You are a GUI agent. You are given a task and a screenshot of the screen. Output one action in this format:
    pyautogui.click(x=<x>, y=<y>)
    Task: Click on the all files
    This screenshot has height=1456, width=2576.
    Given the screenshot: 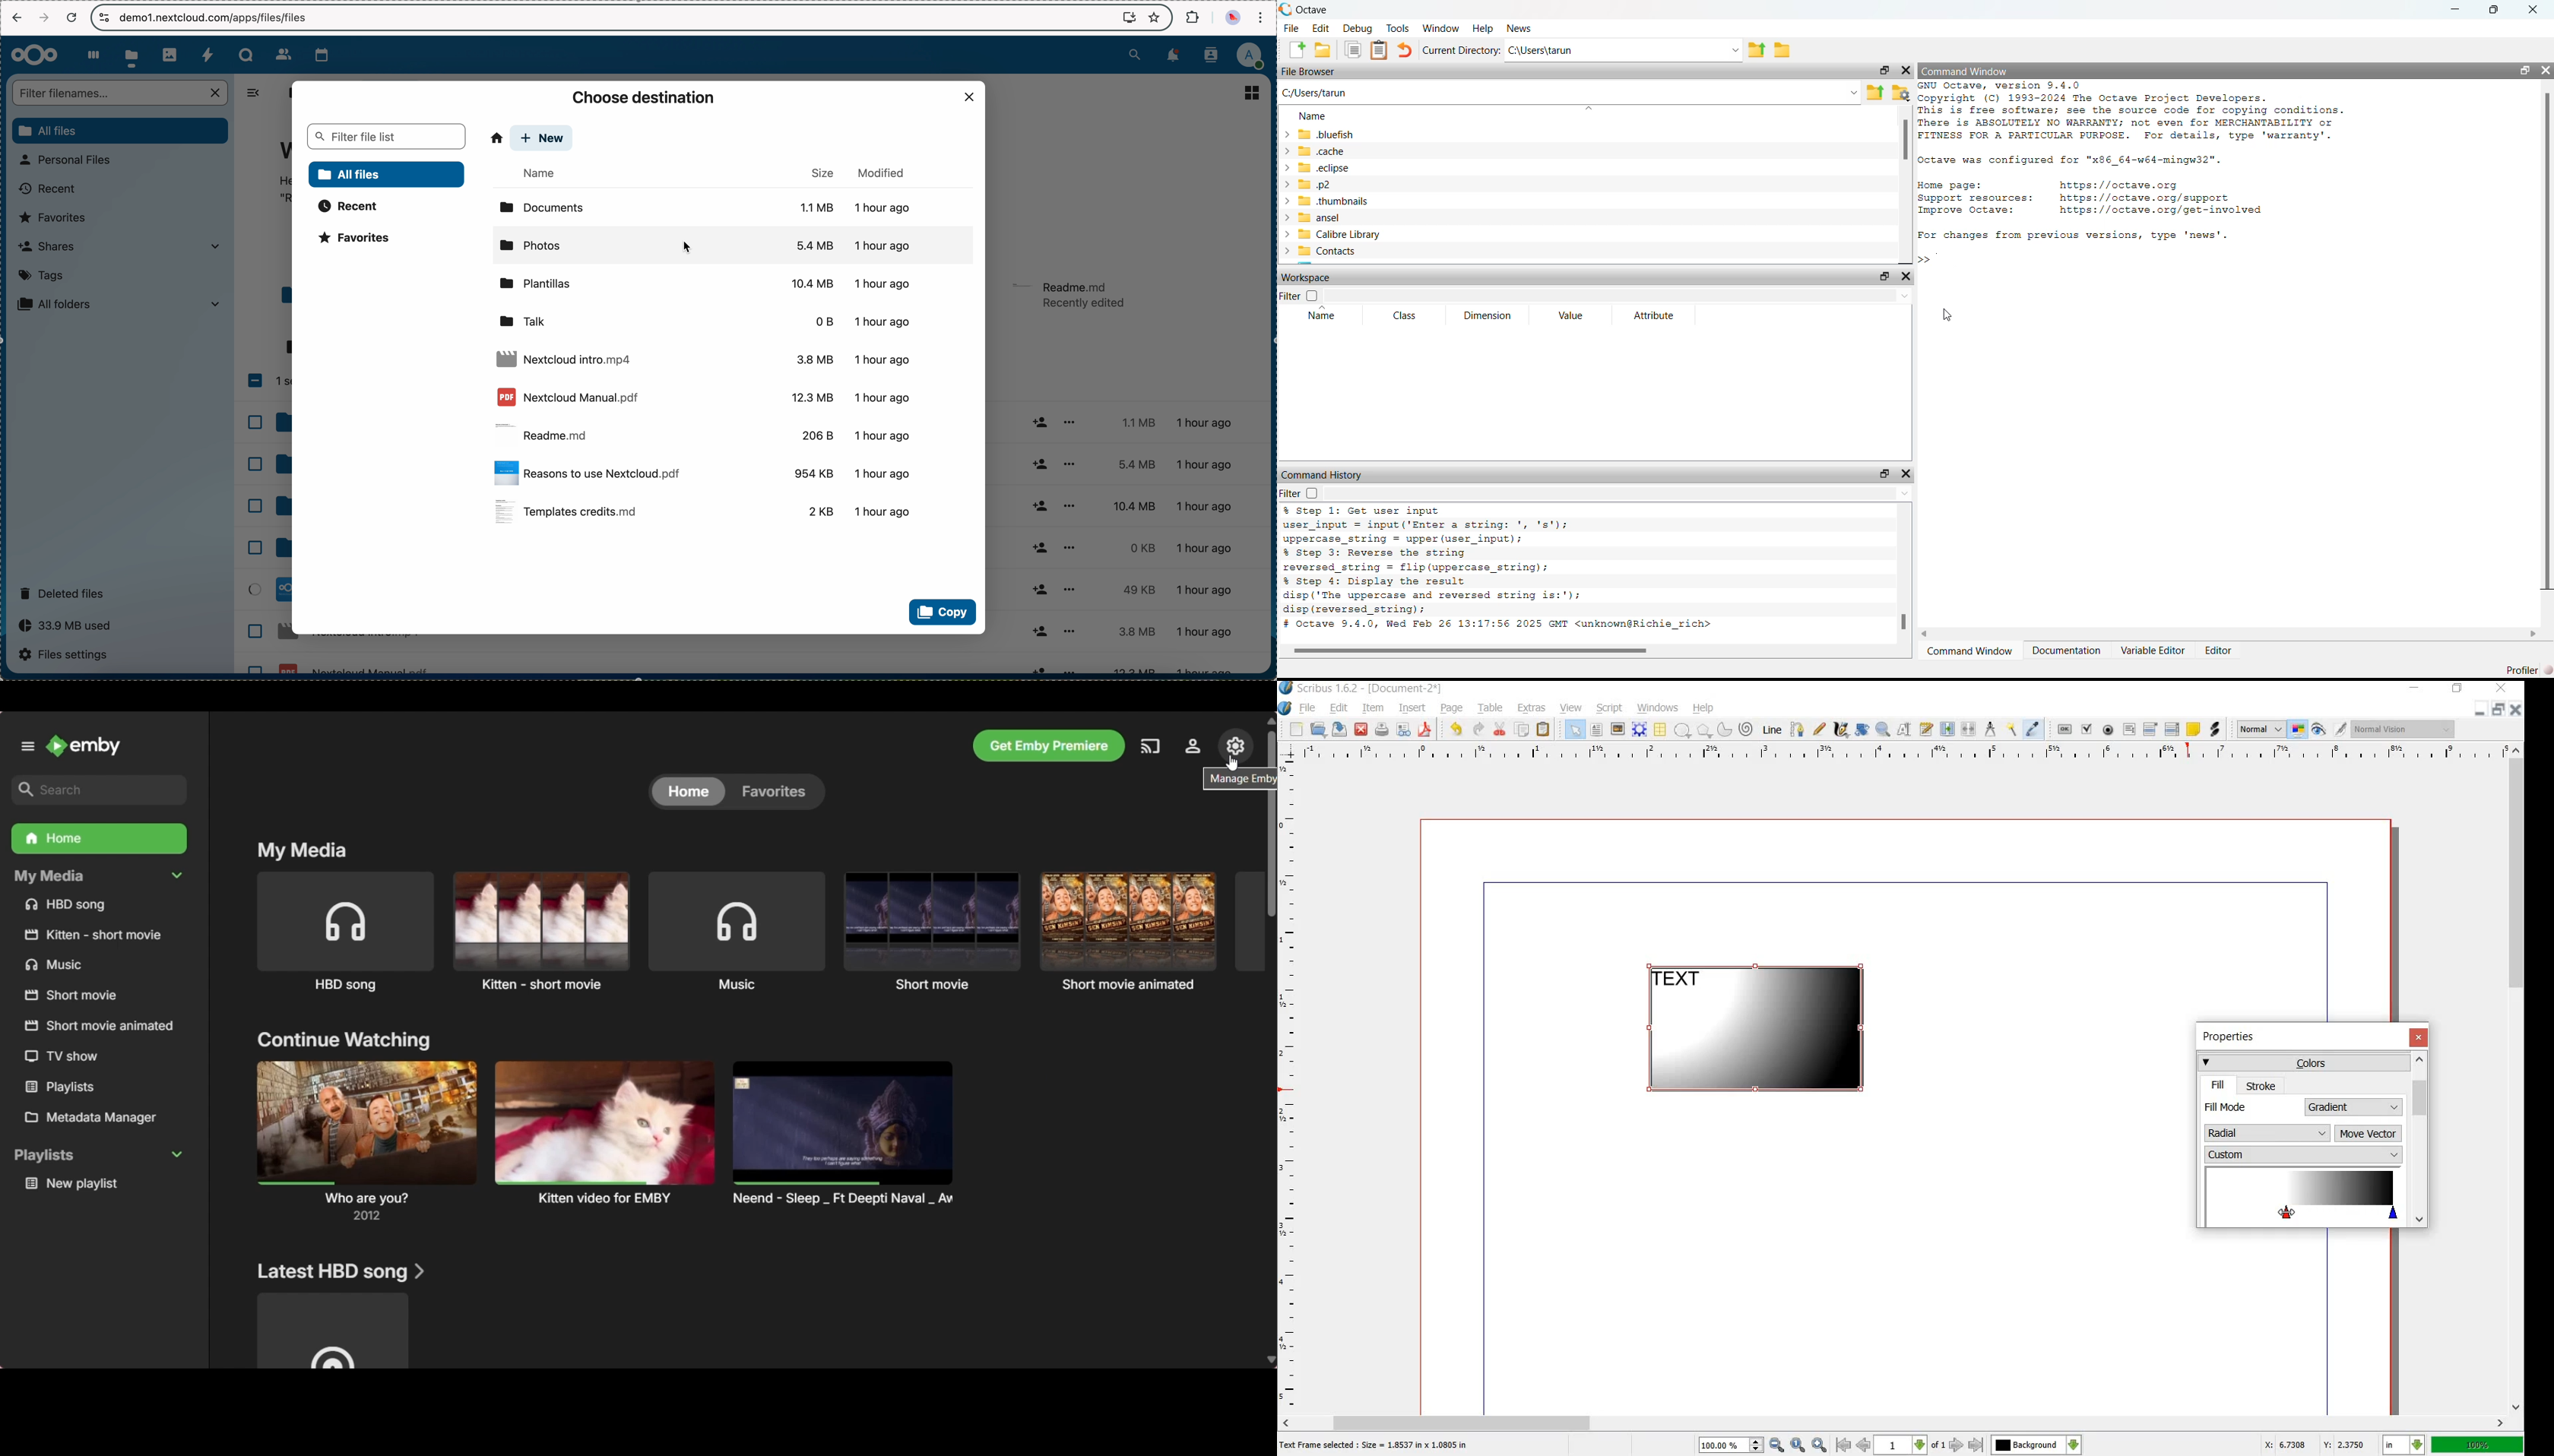 What is the action you would take?
    pyautogui.click(x=287, y=92)
    